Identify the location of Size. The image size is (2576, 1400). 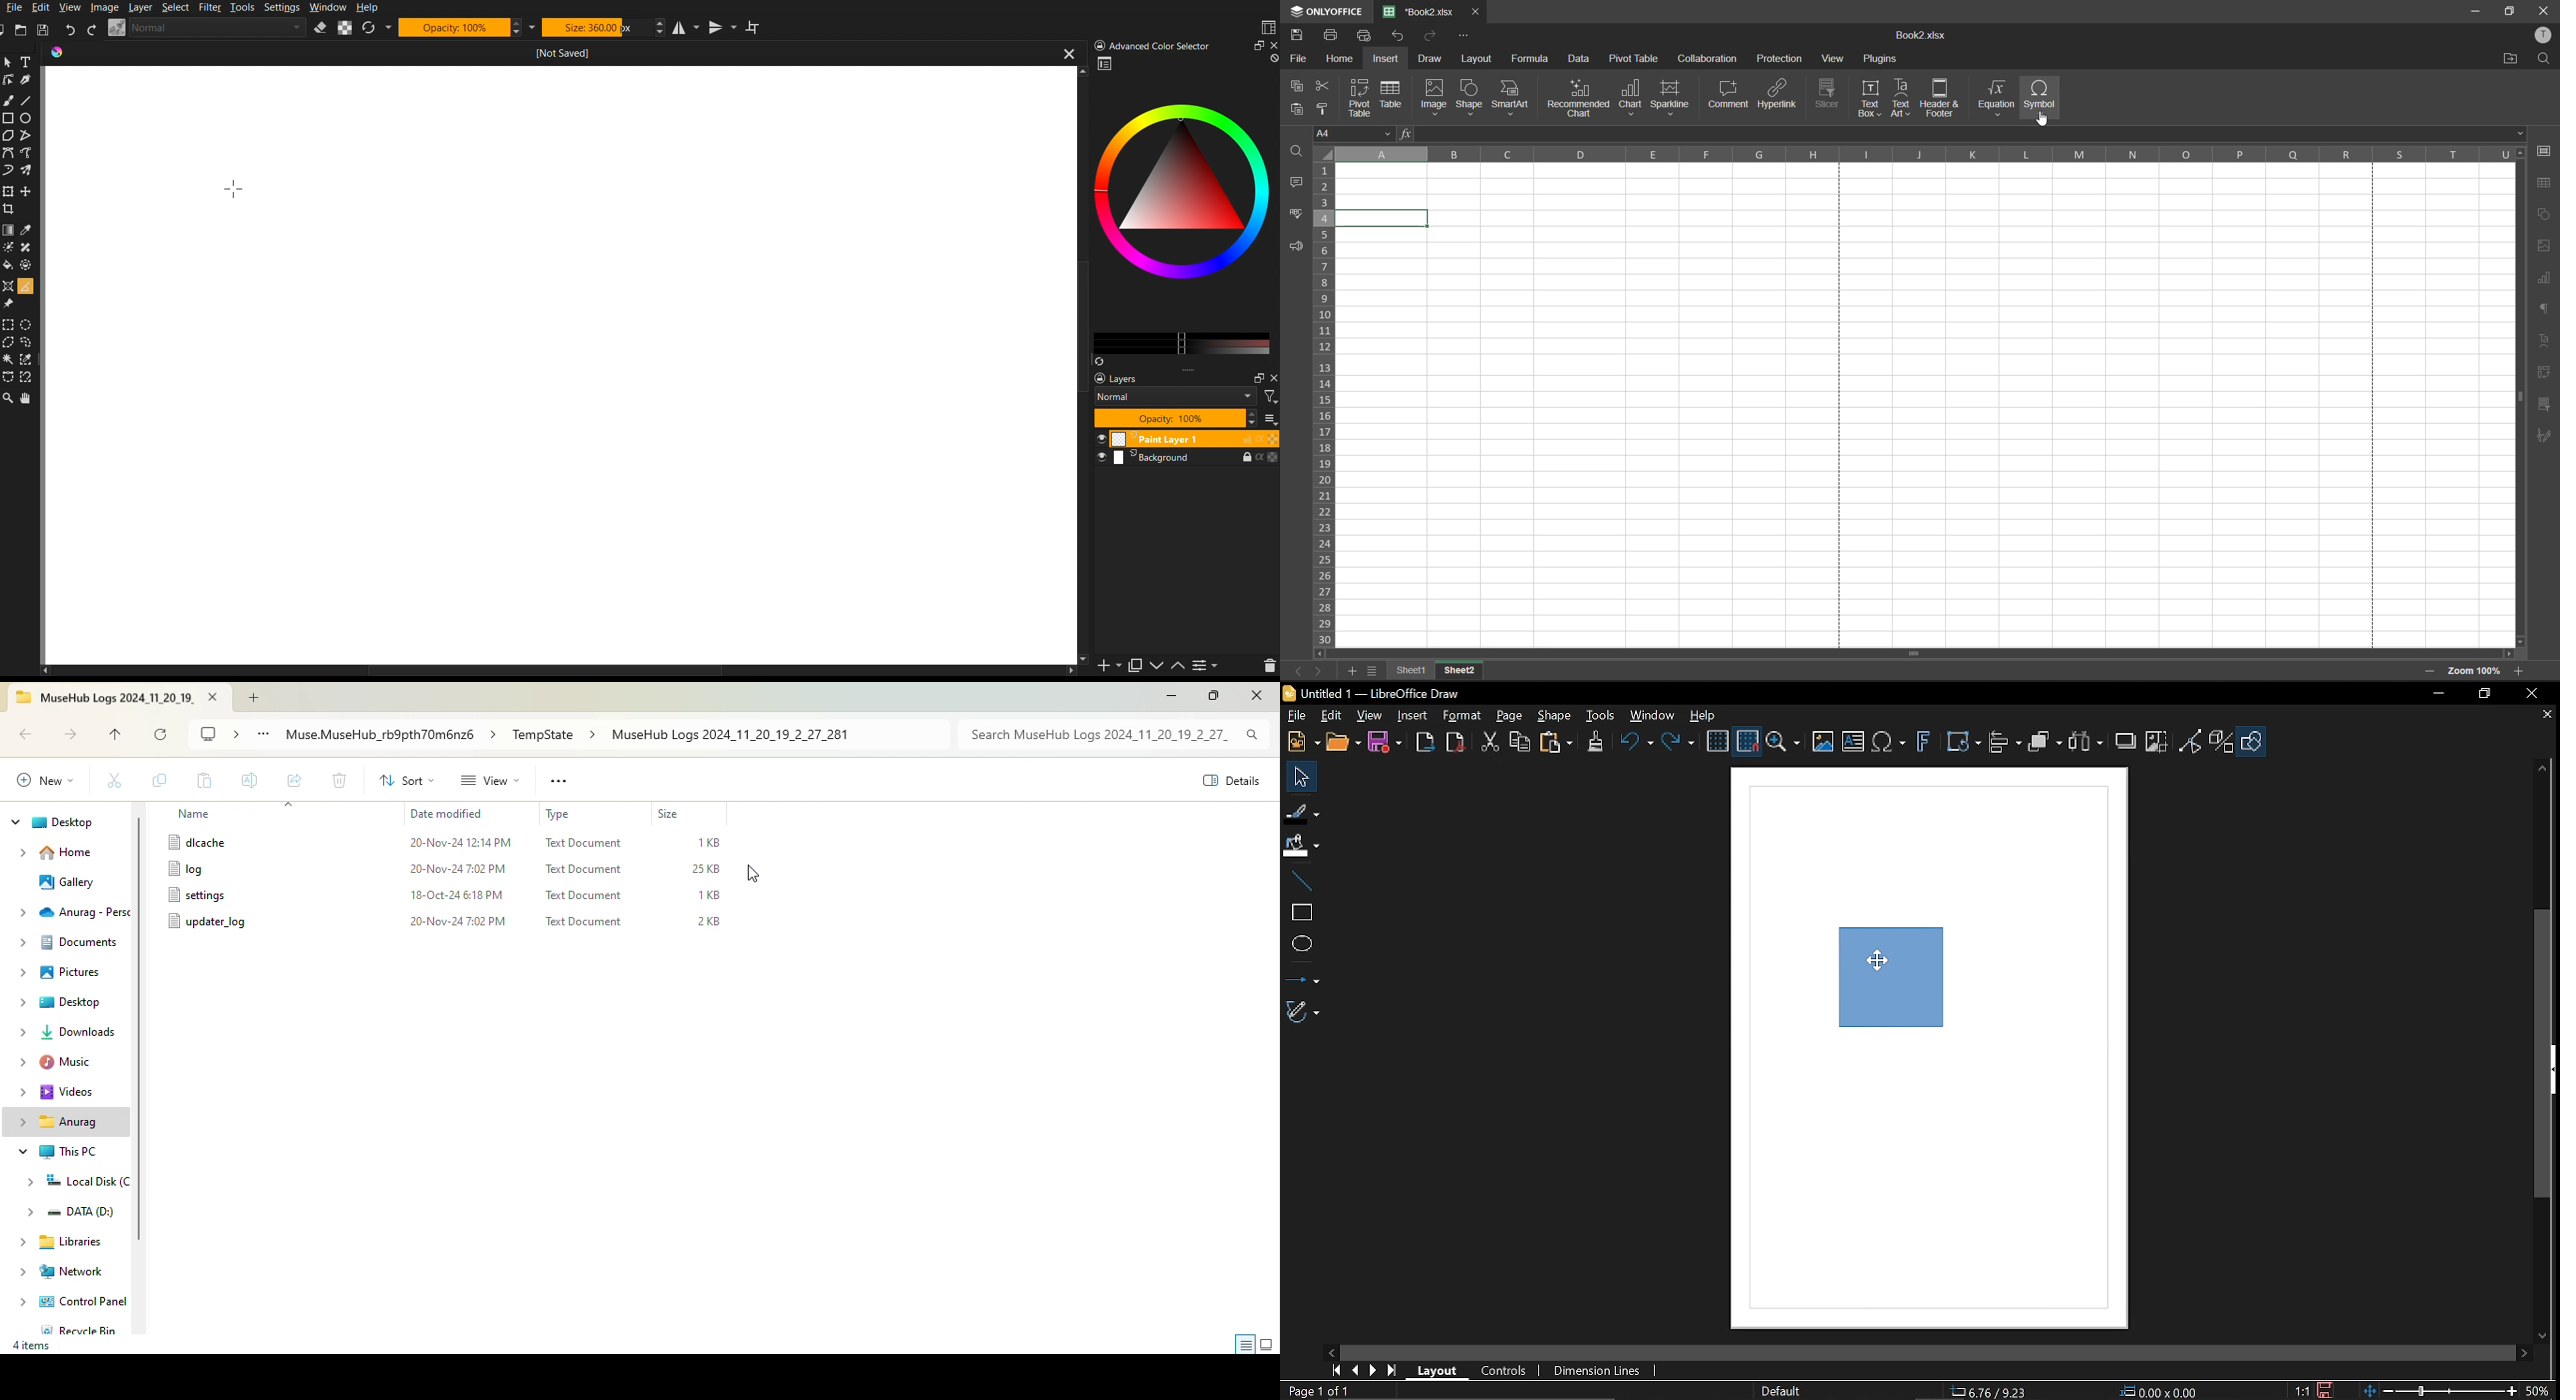
(677, 814).